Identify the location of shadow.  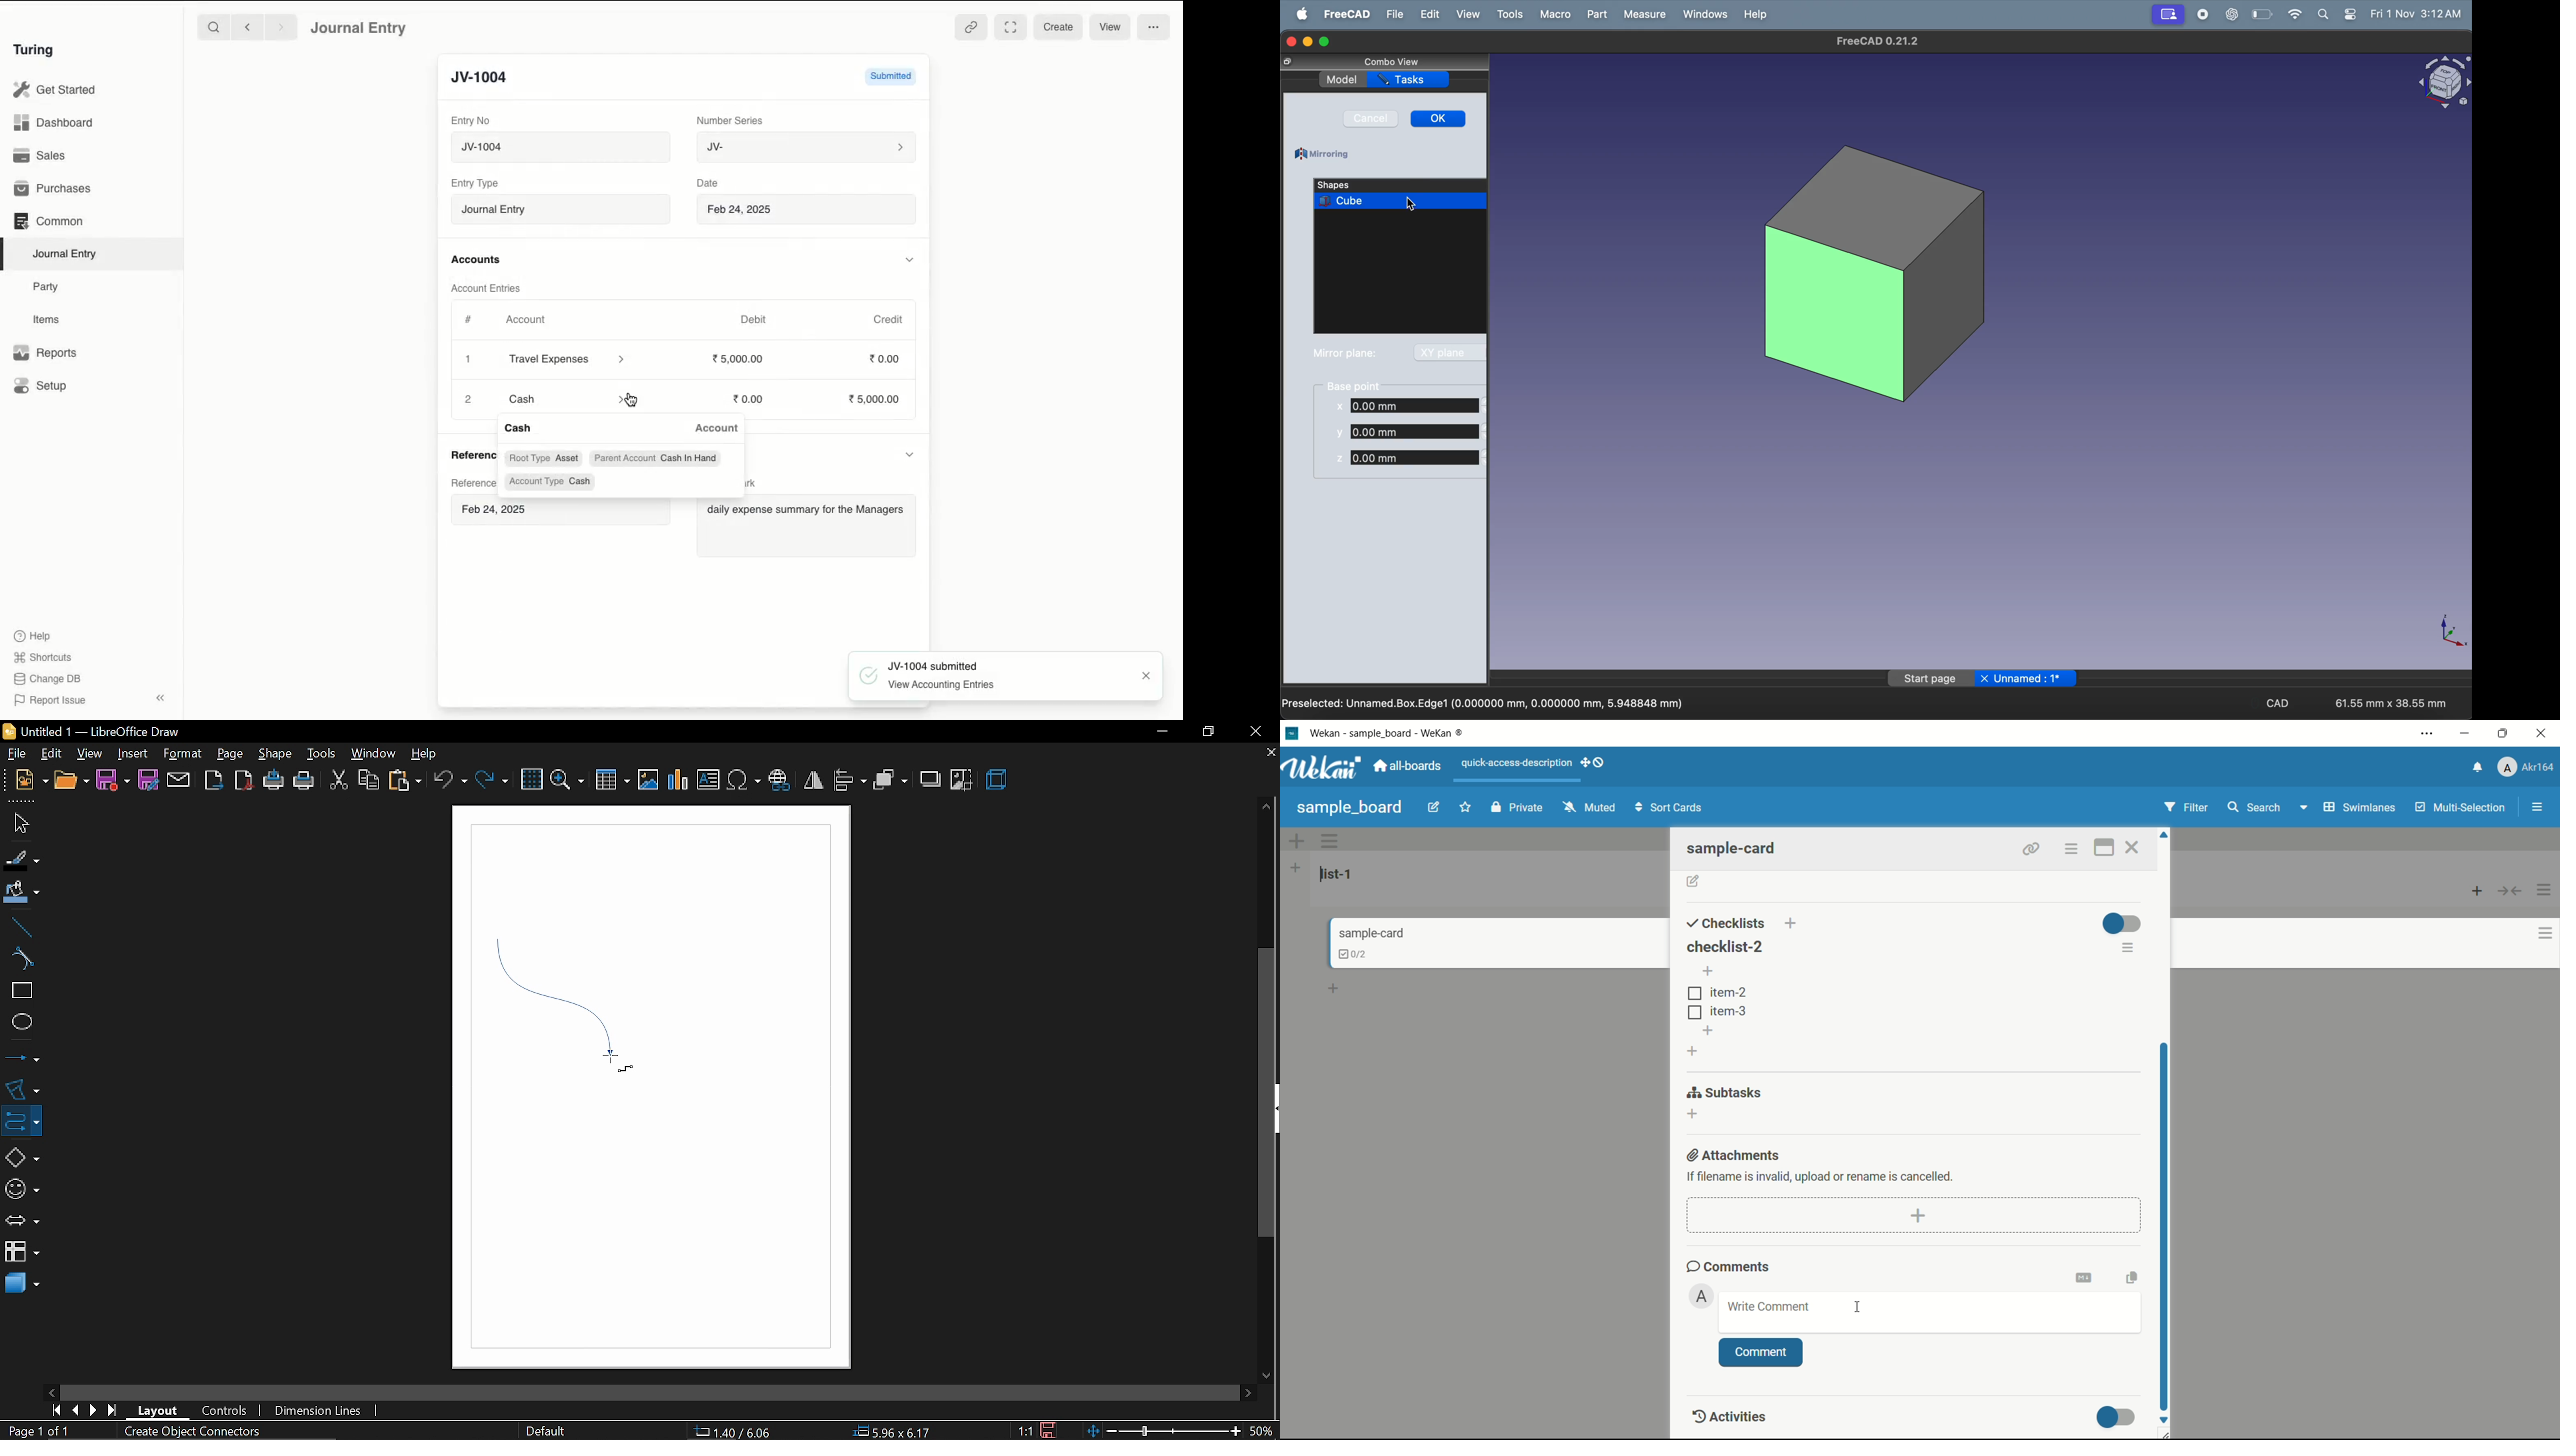
(929, 779).